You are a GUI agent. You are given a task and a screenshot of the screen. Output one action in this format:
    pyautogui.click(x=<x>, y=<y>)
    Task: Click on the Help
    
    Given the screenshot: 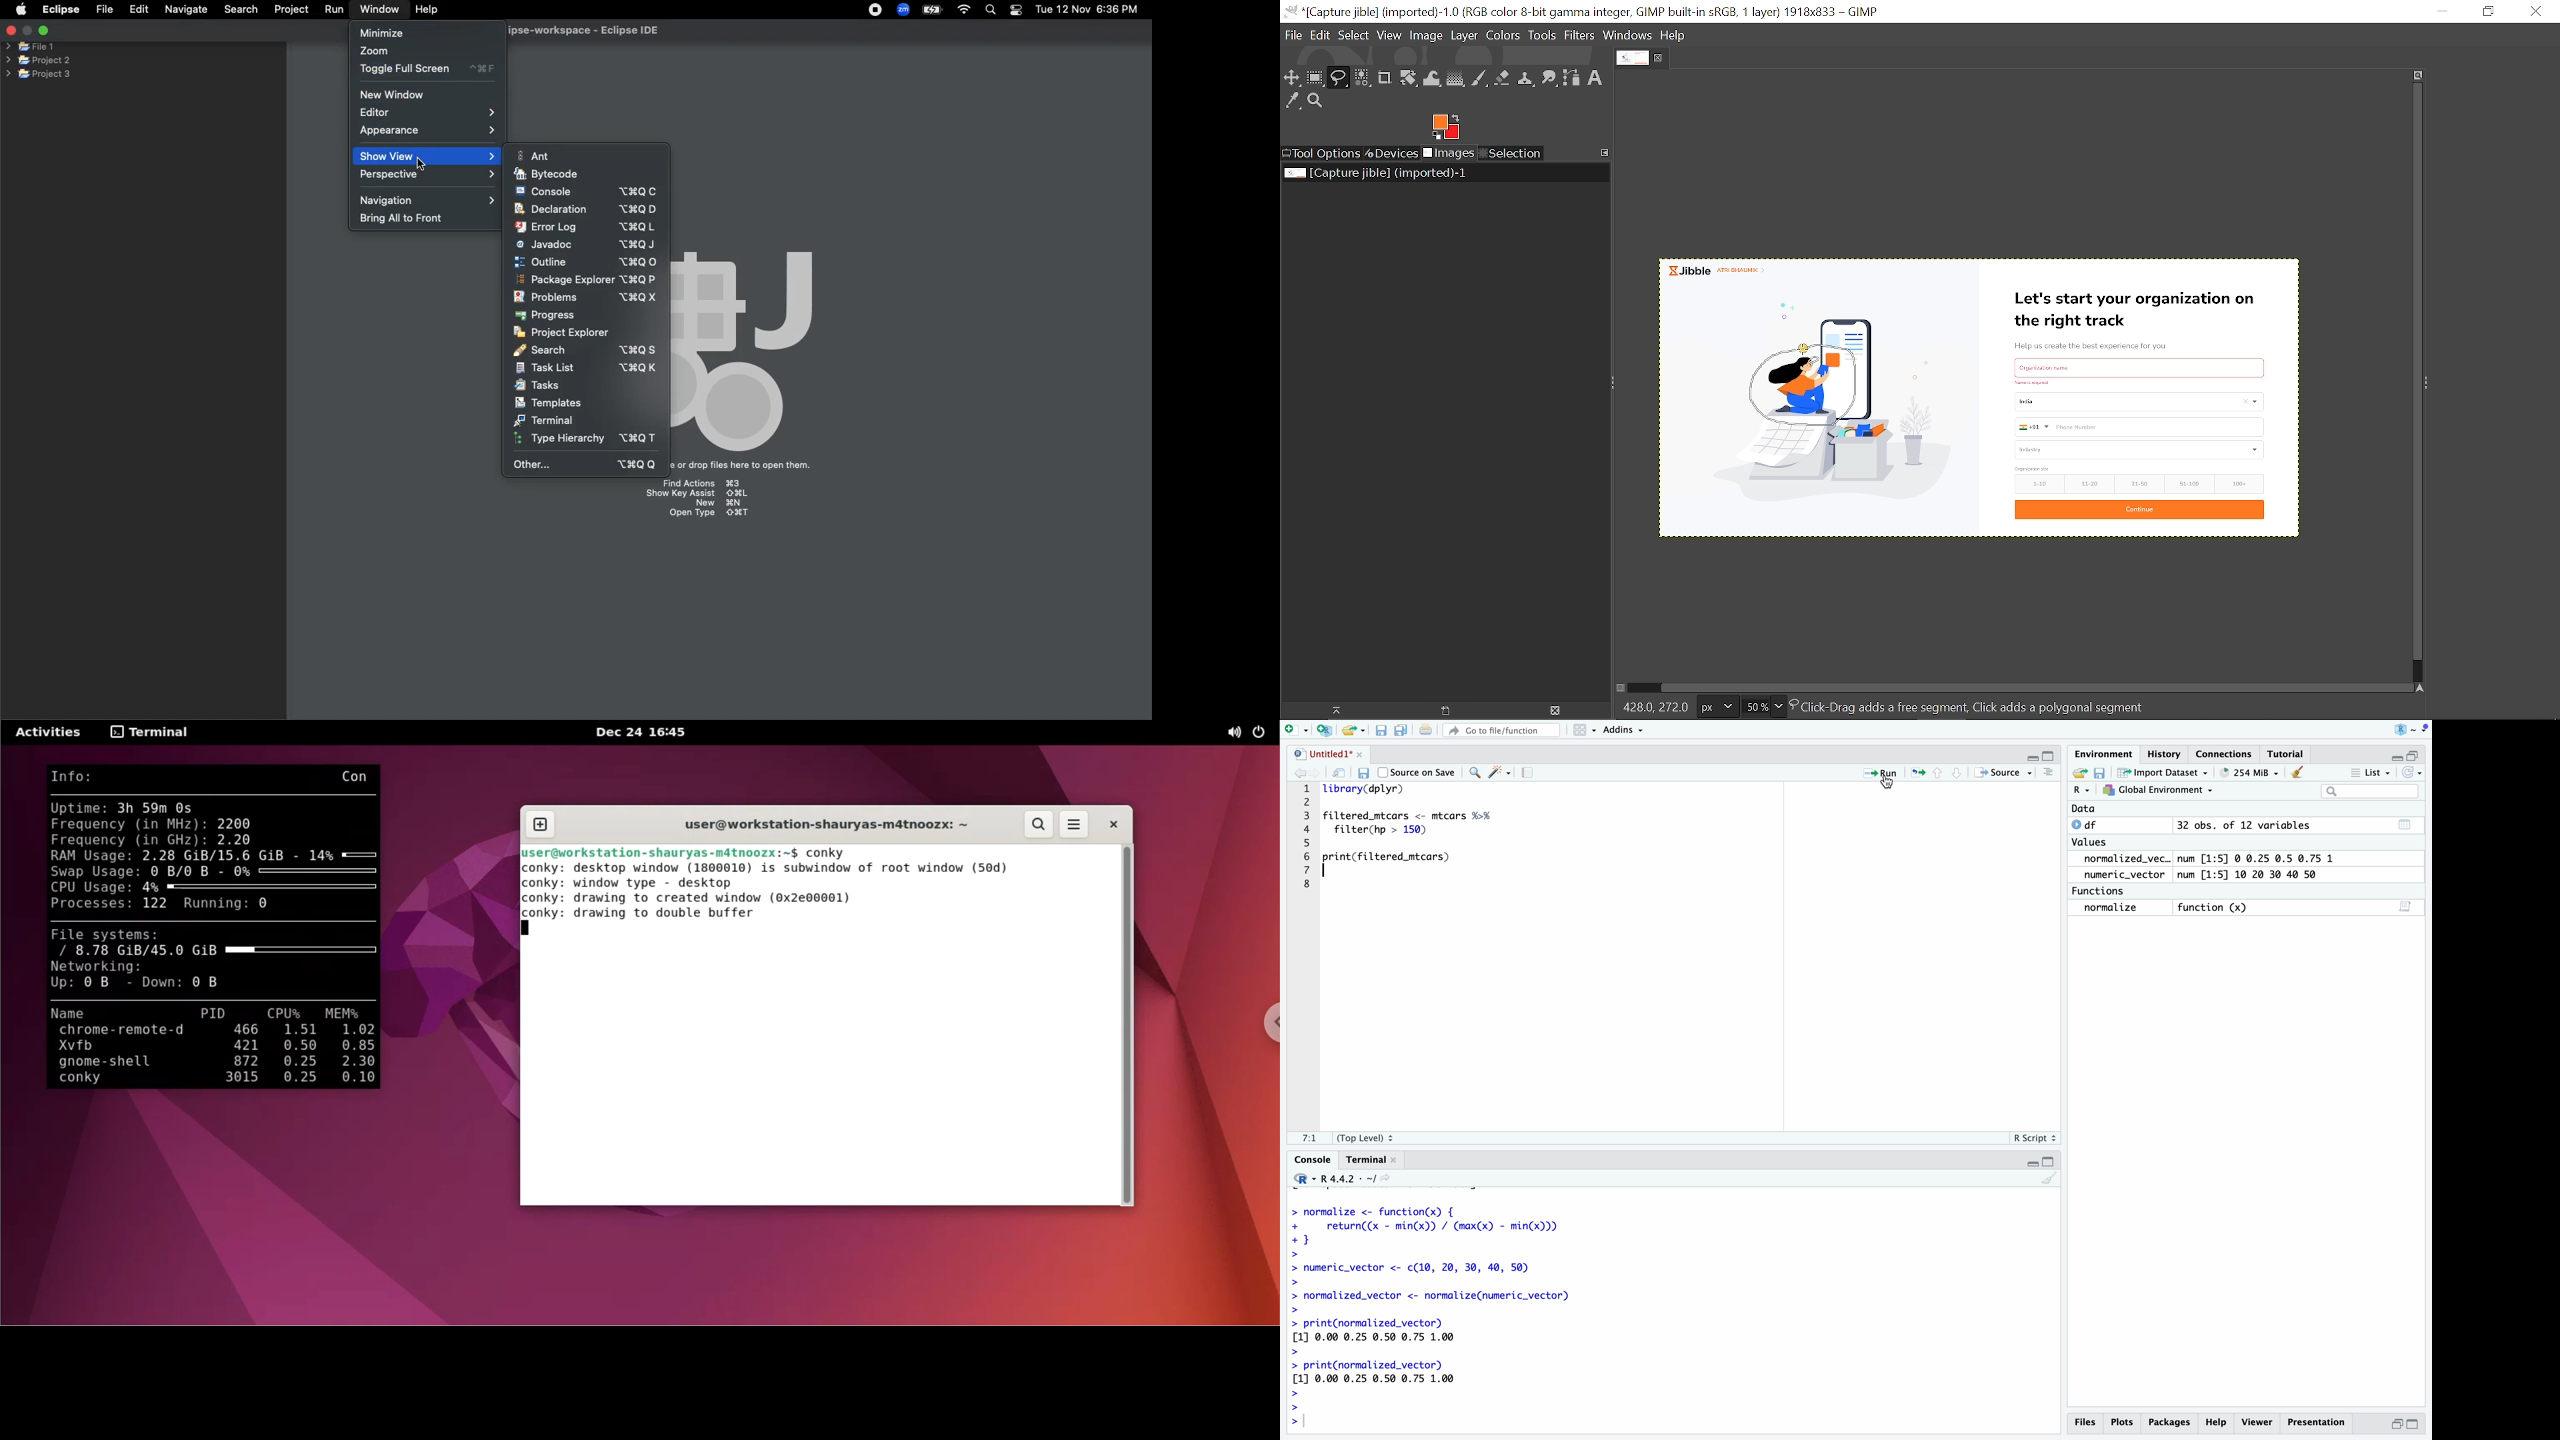 What is the action you would take?
    pyautogui.click(x=2169, y=1422)
    